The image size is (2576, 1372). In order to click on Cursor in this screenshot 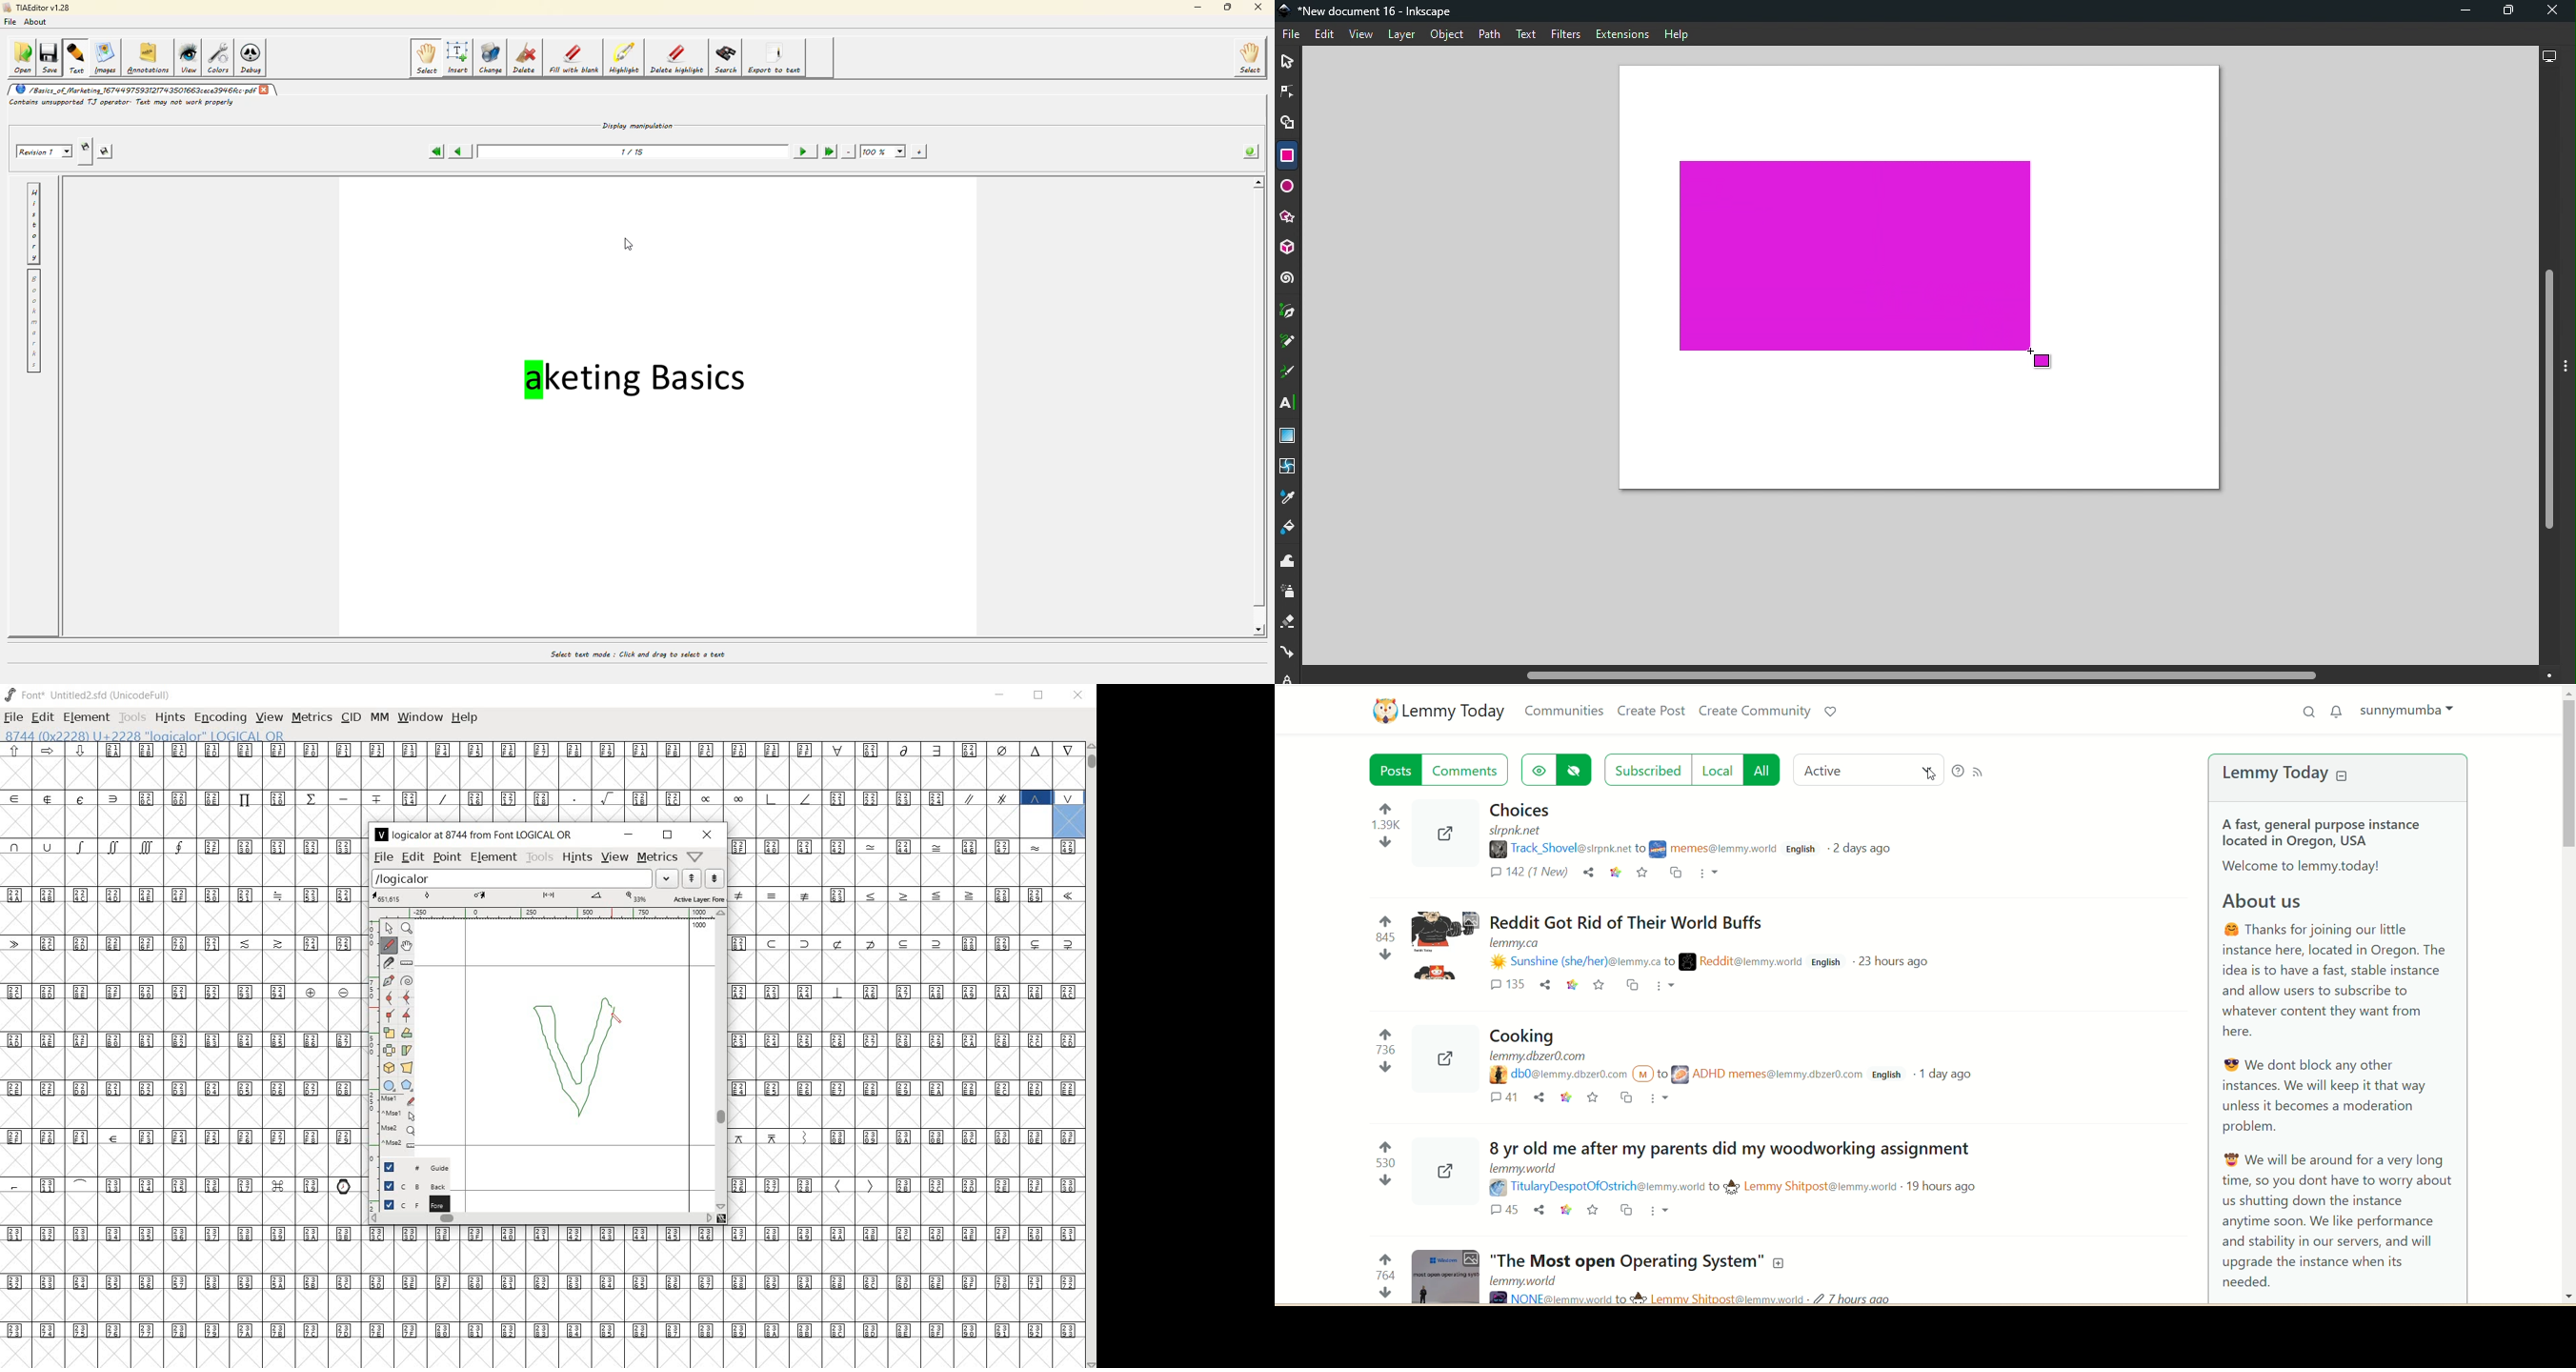, I will do `click(2041, 362)`.